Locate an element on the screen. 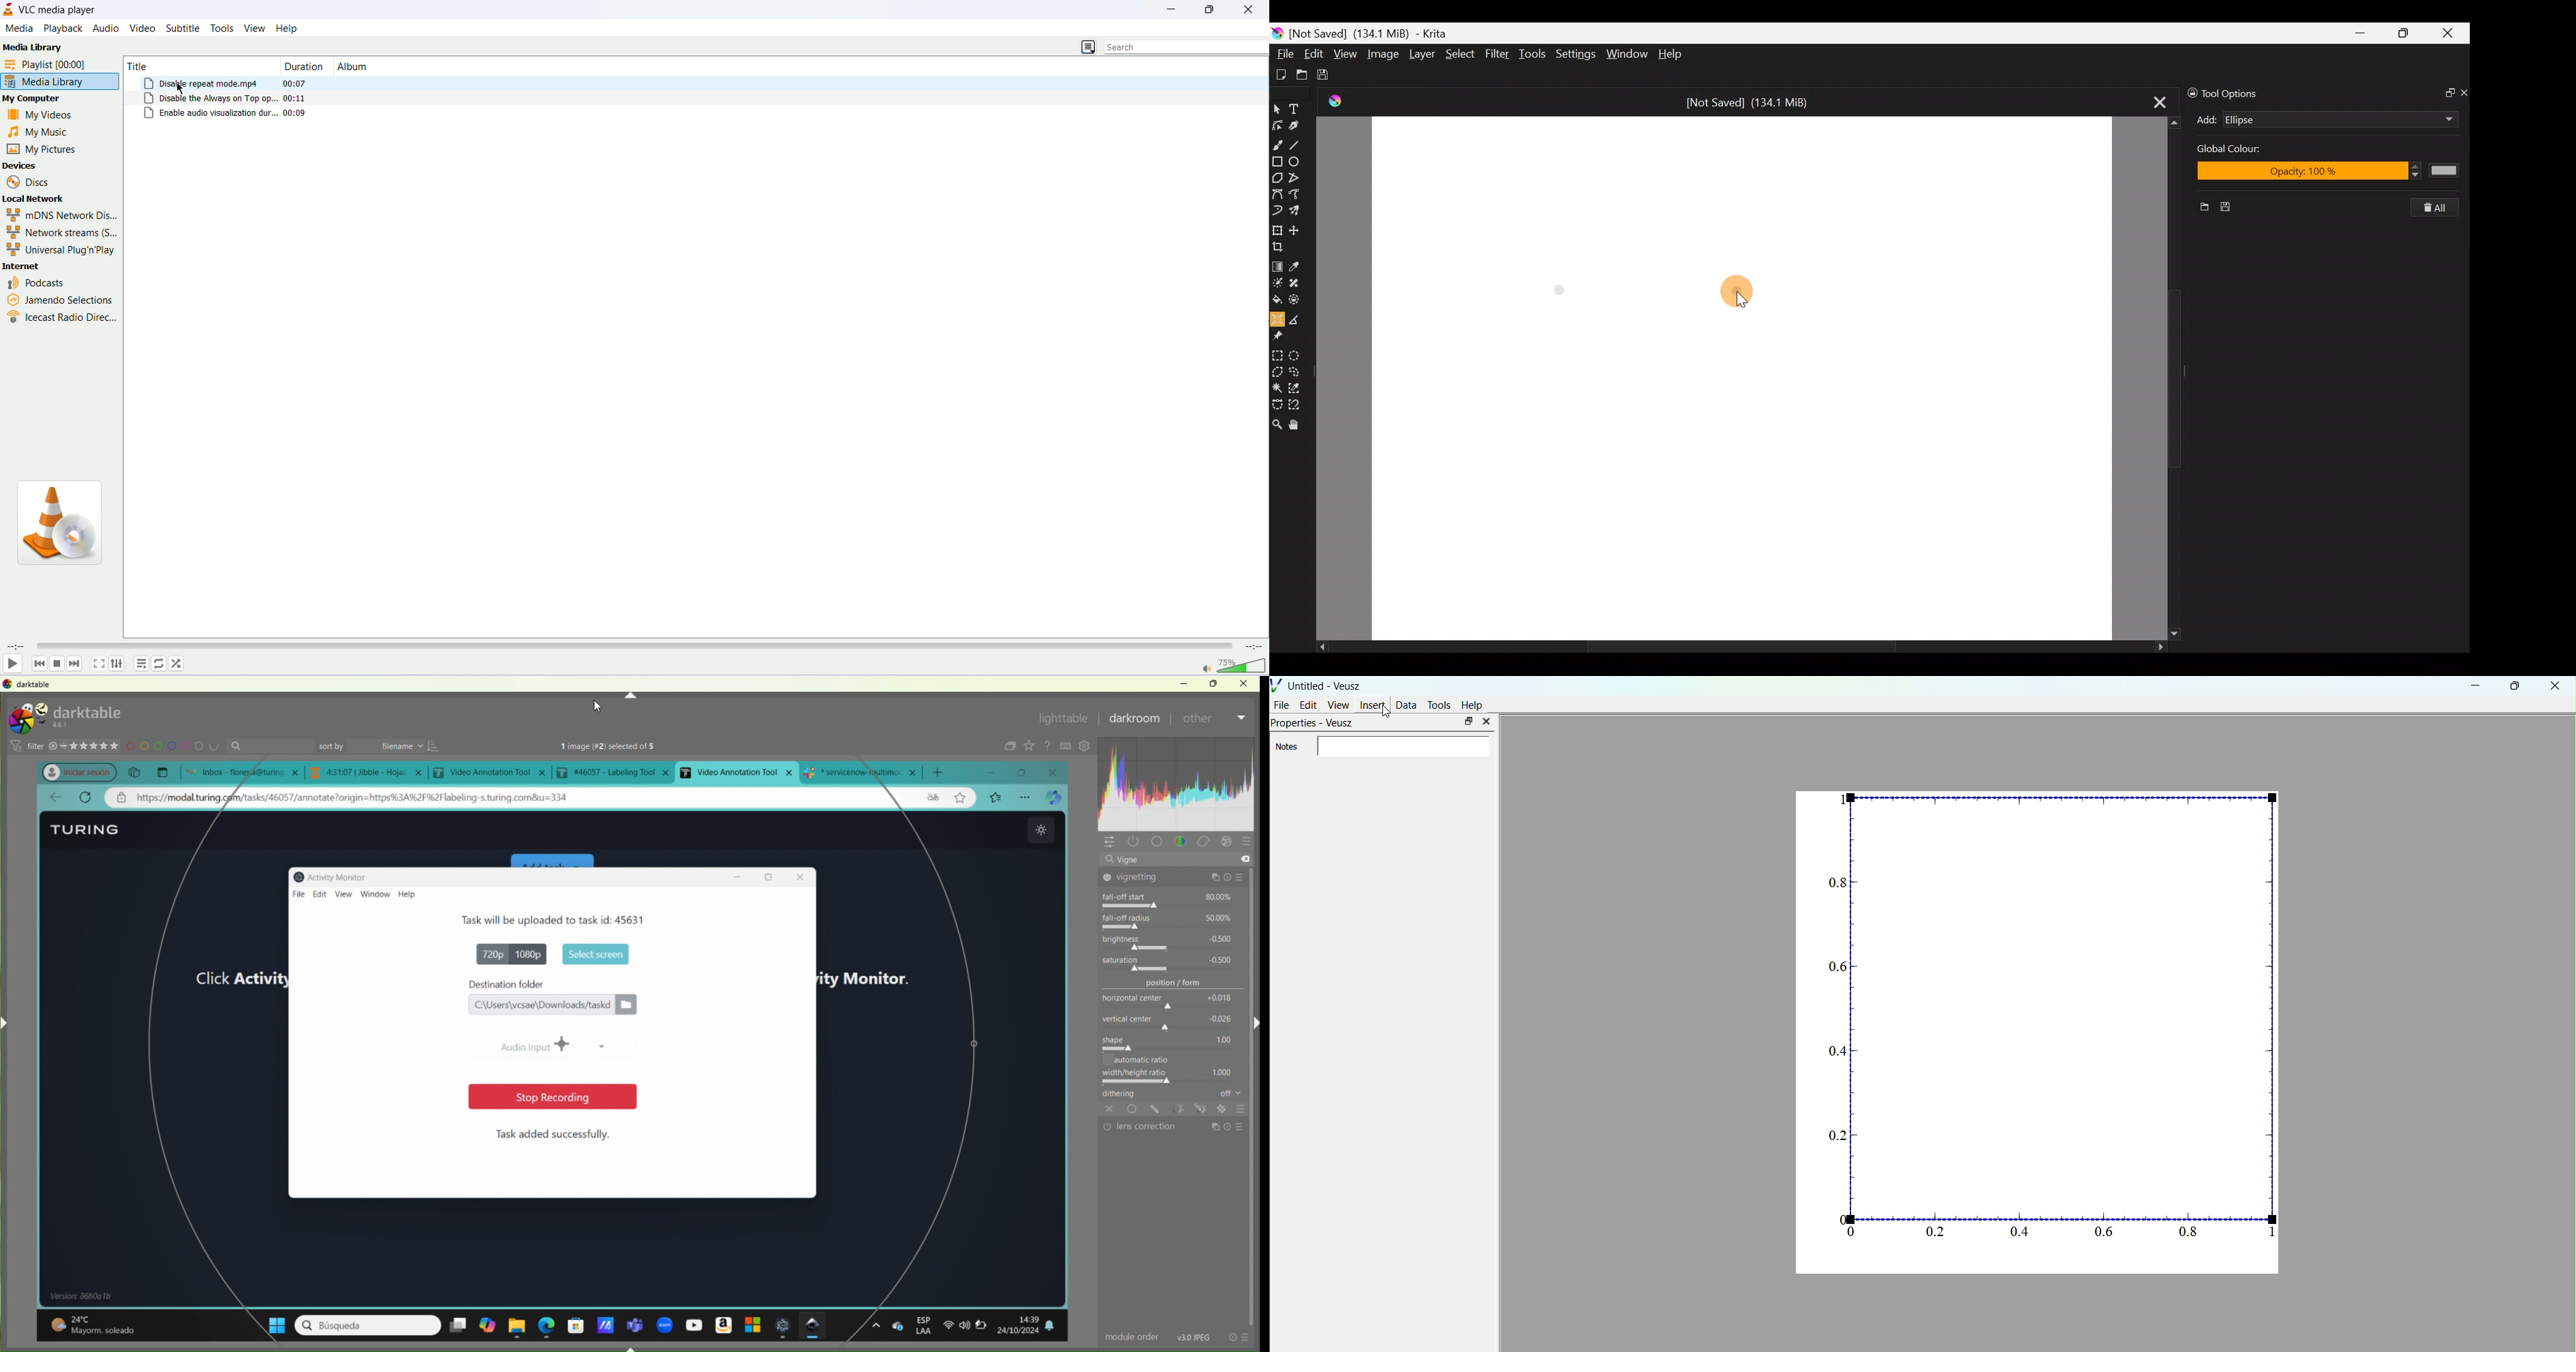 The image size is (2576, 1372). media library is located at coordinates (60, 83).